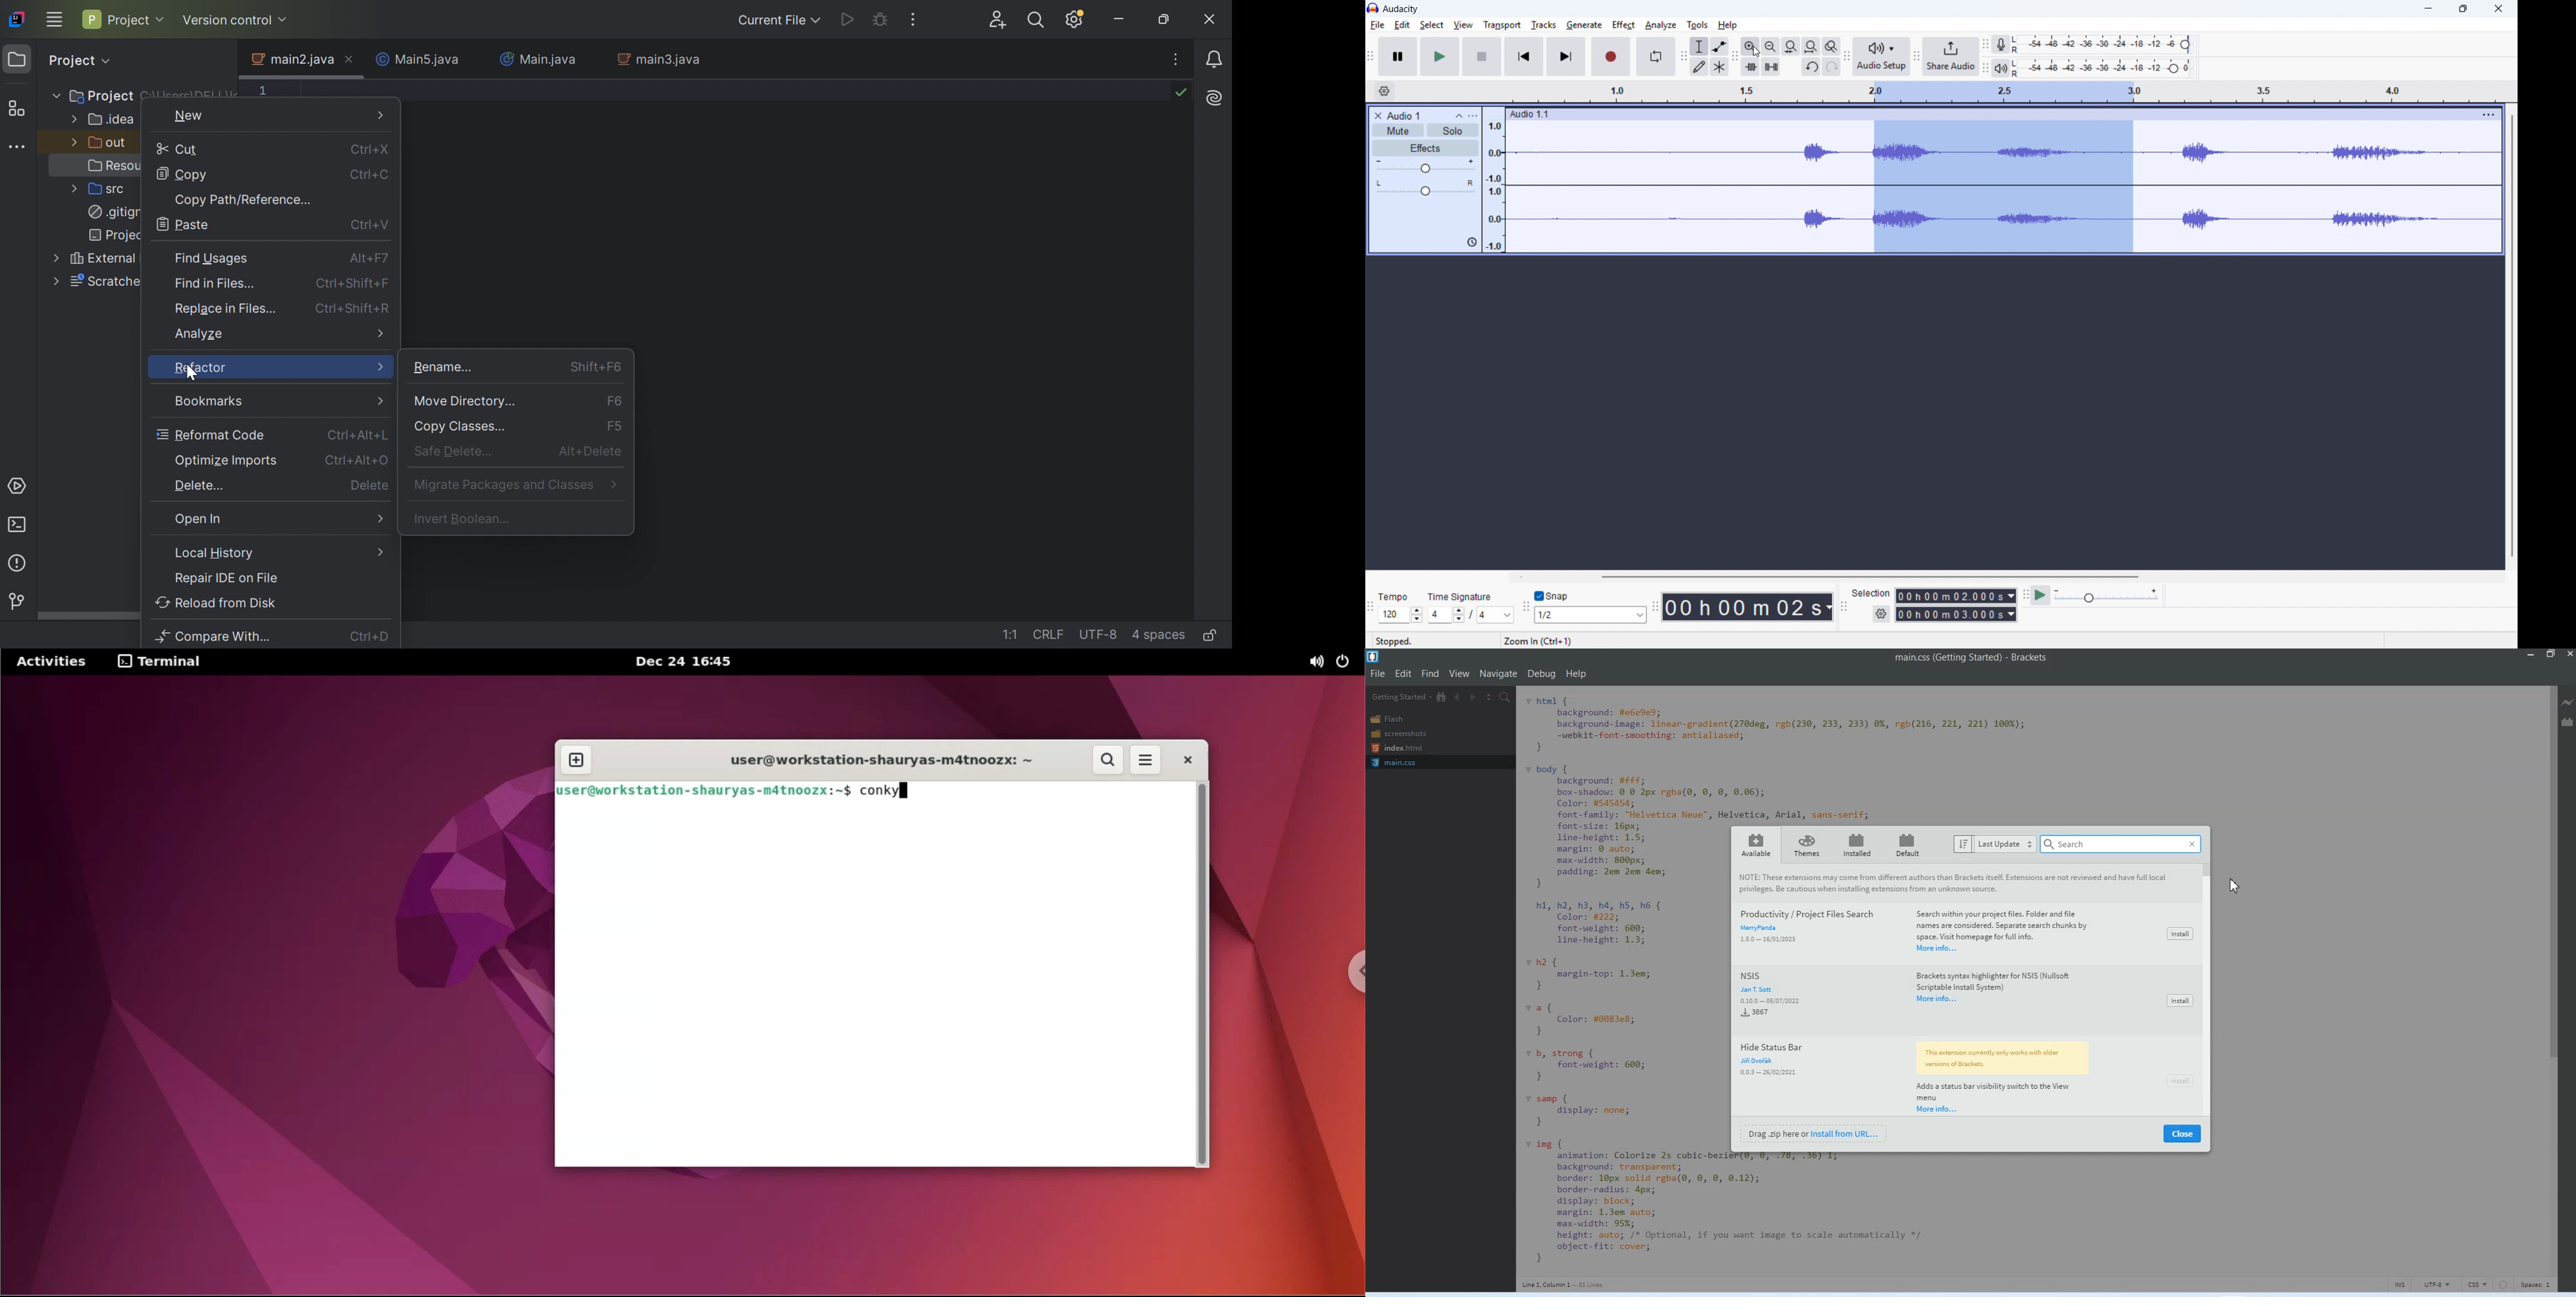  What do you see at coordinates (1425, 148) in the screenshot?
I see `Effects` at bounding box center [1425, 148].